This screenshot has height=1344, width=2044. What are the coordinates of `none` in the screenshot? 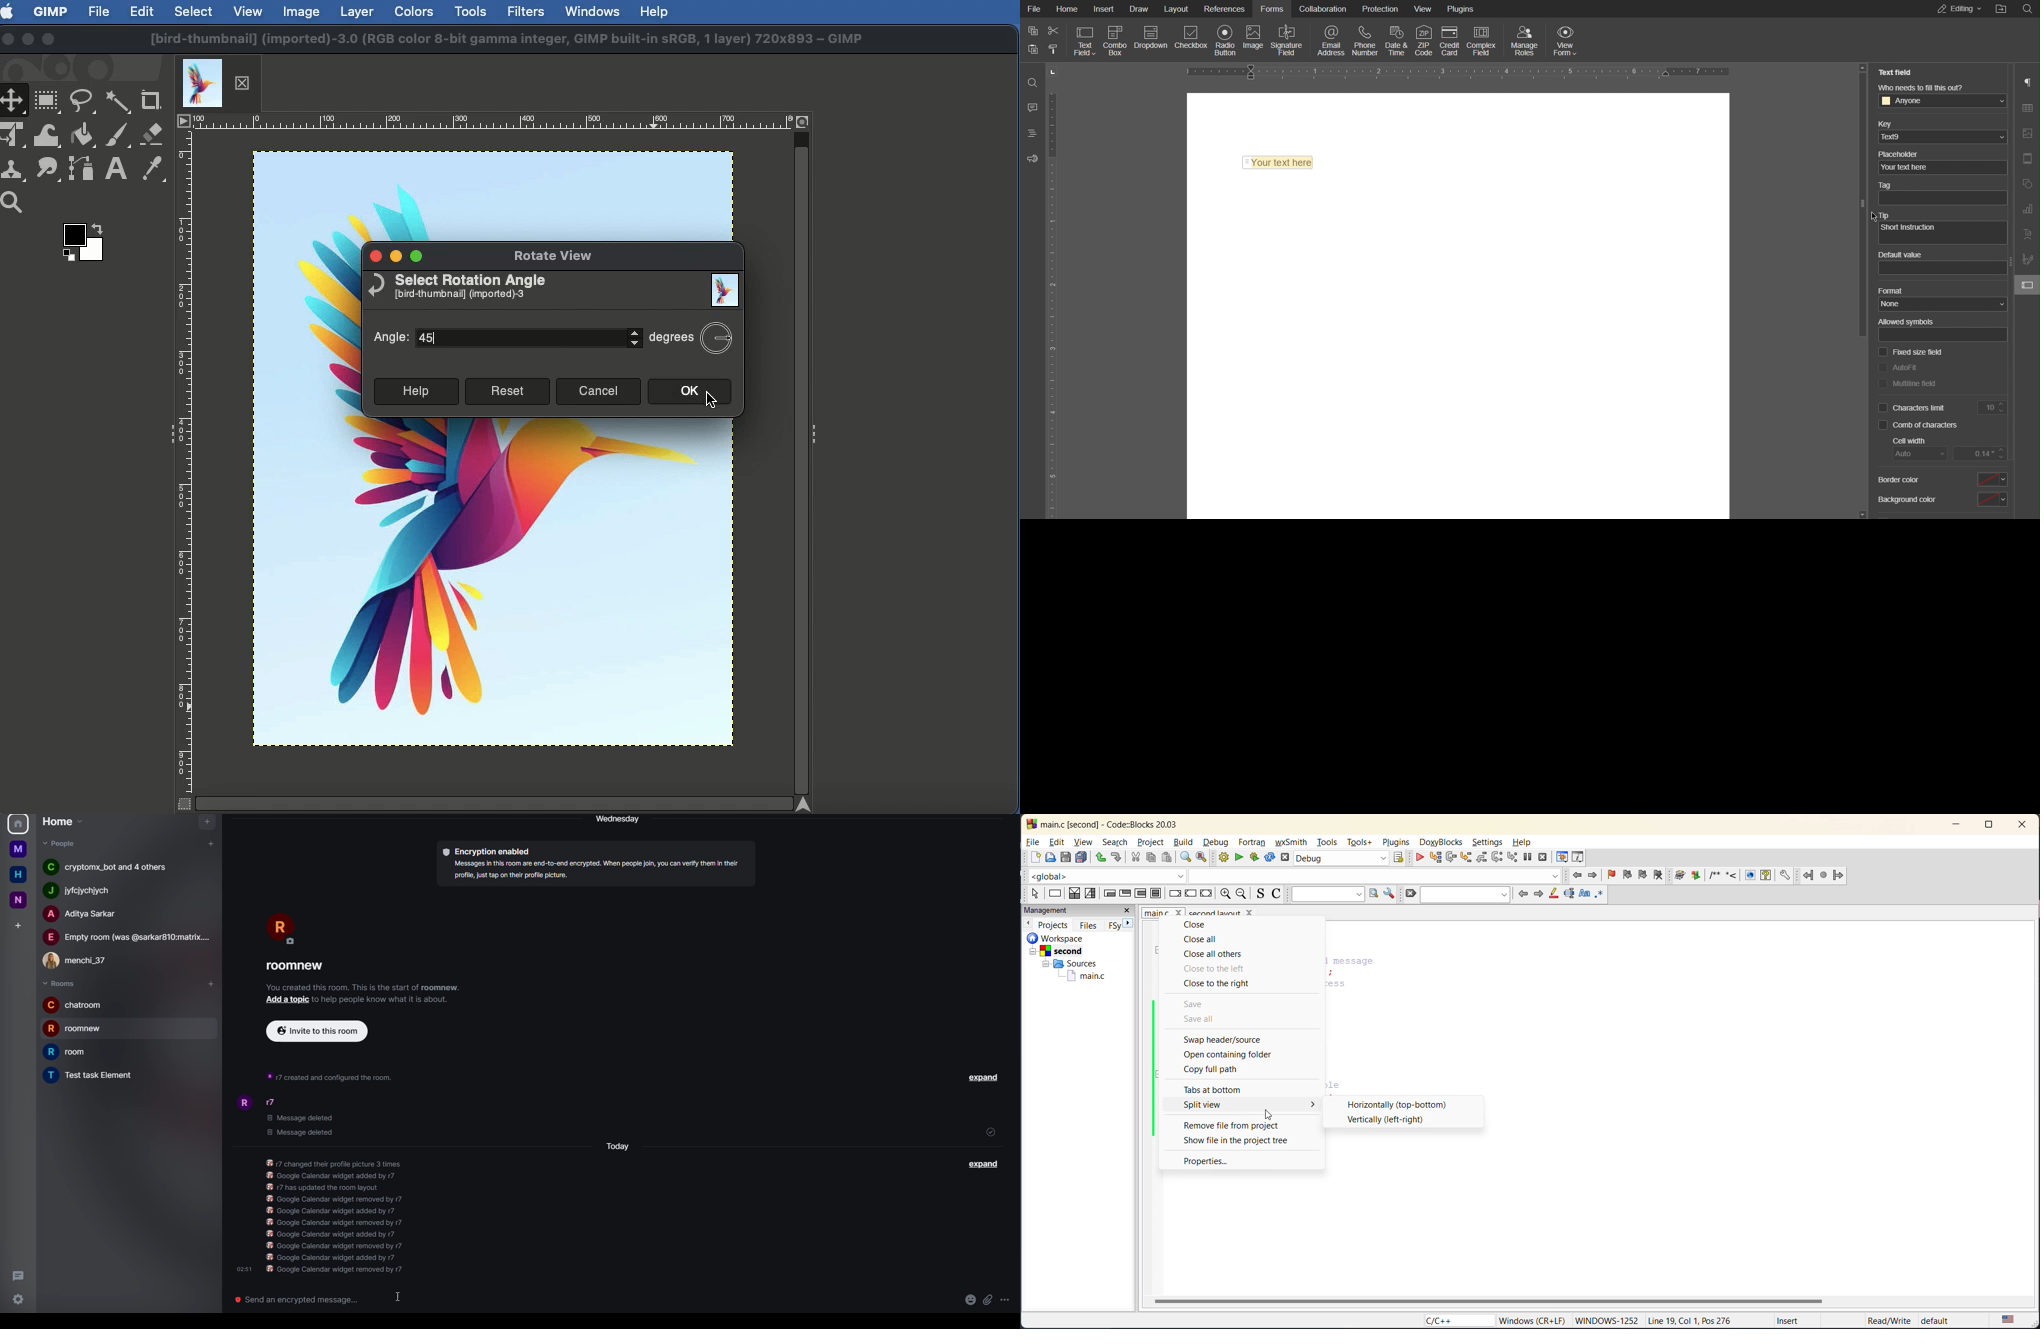 It's located at (1944, 303).